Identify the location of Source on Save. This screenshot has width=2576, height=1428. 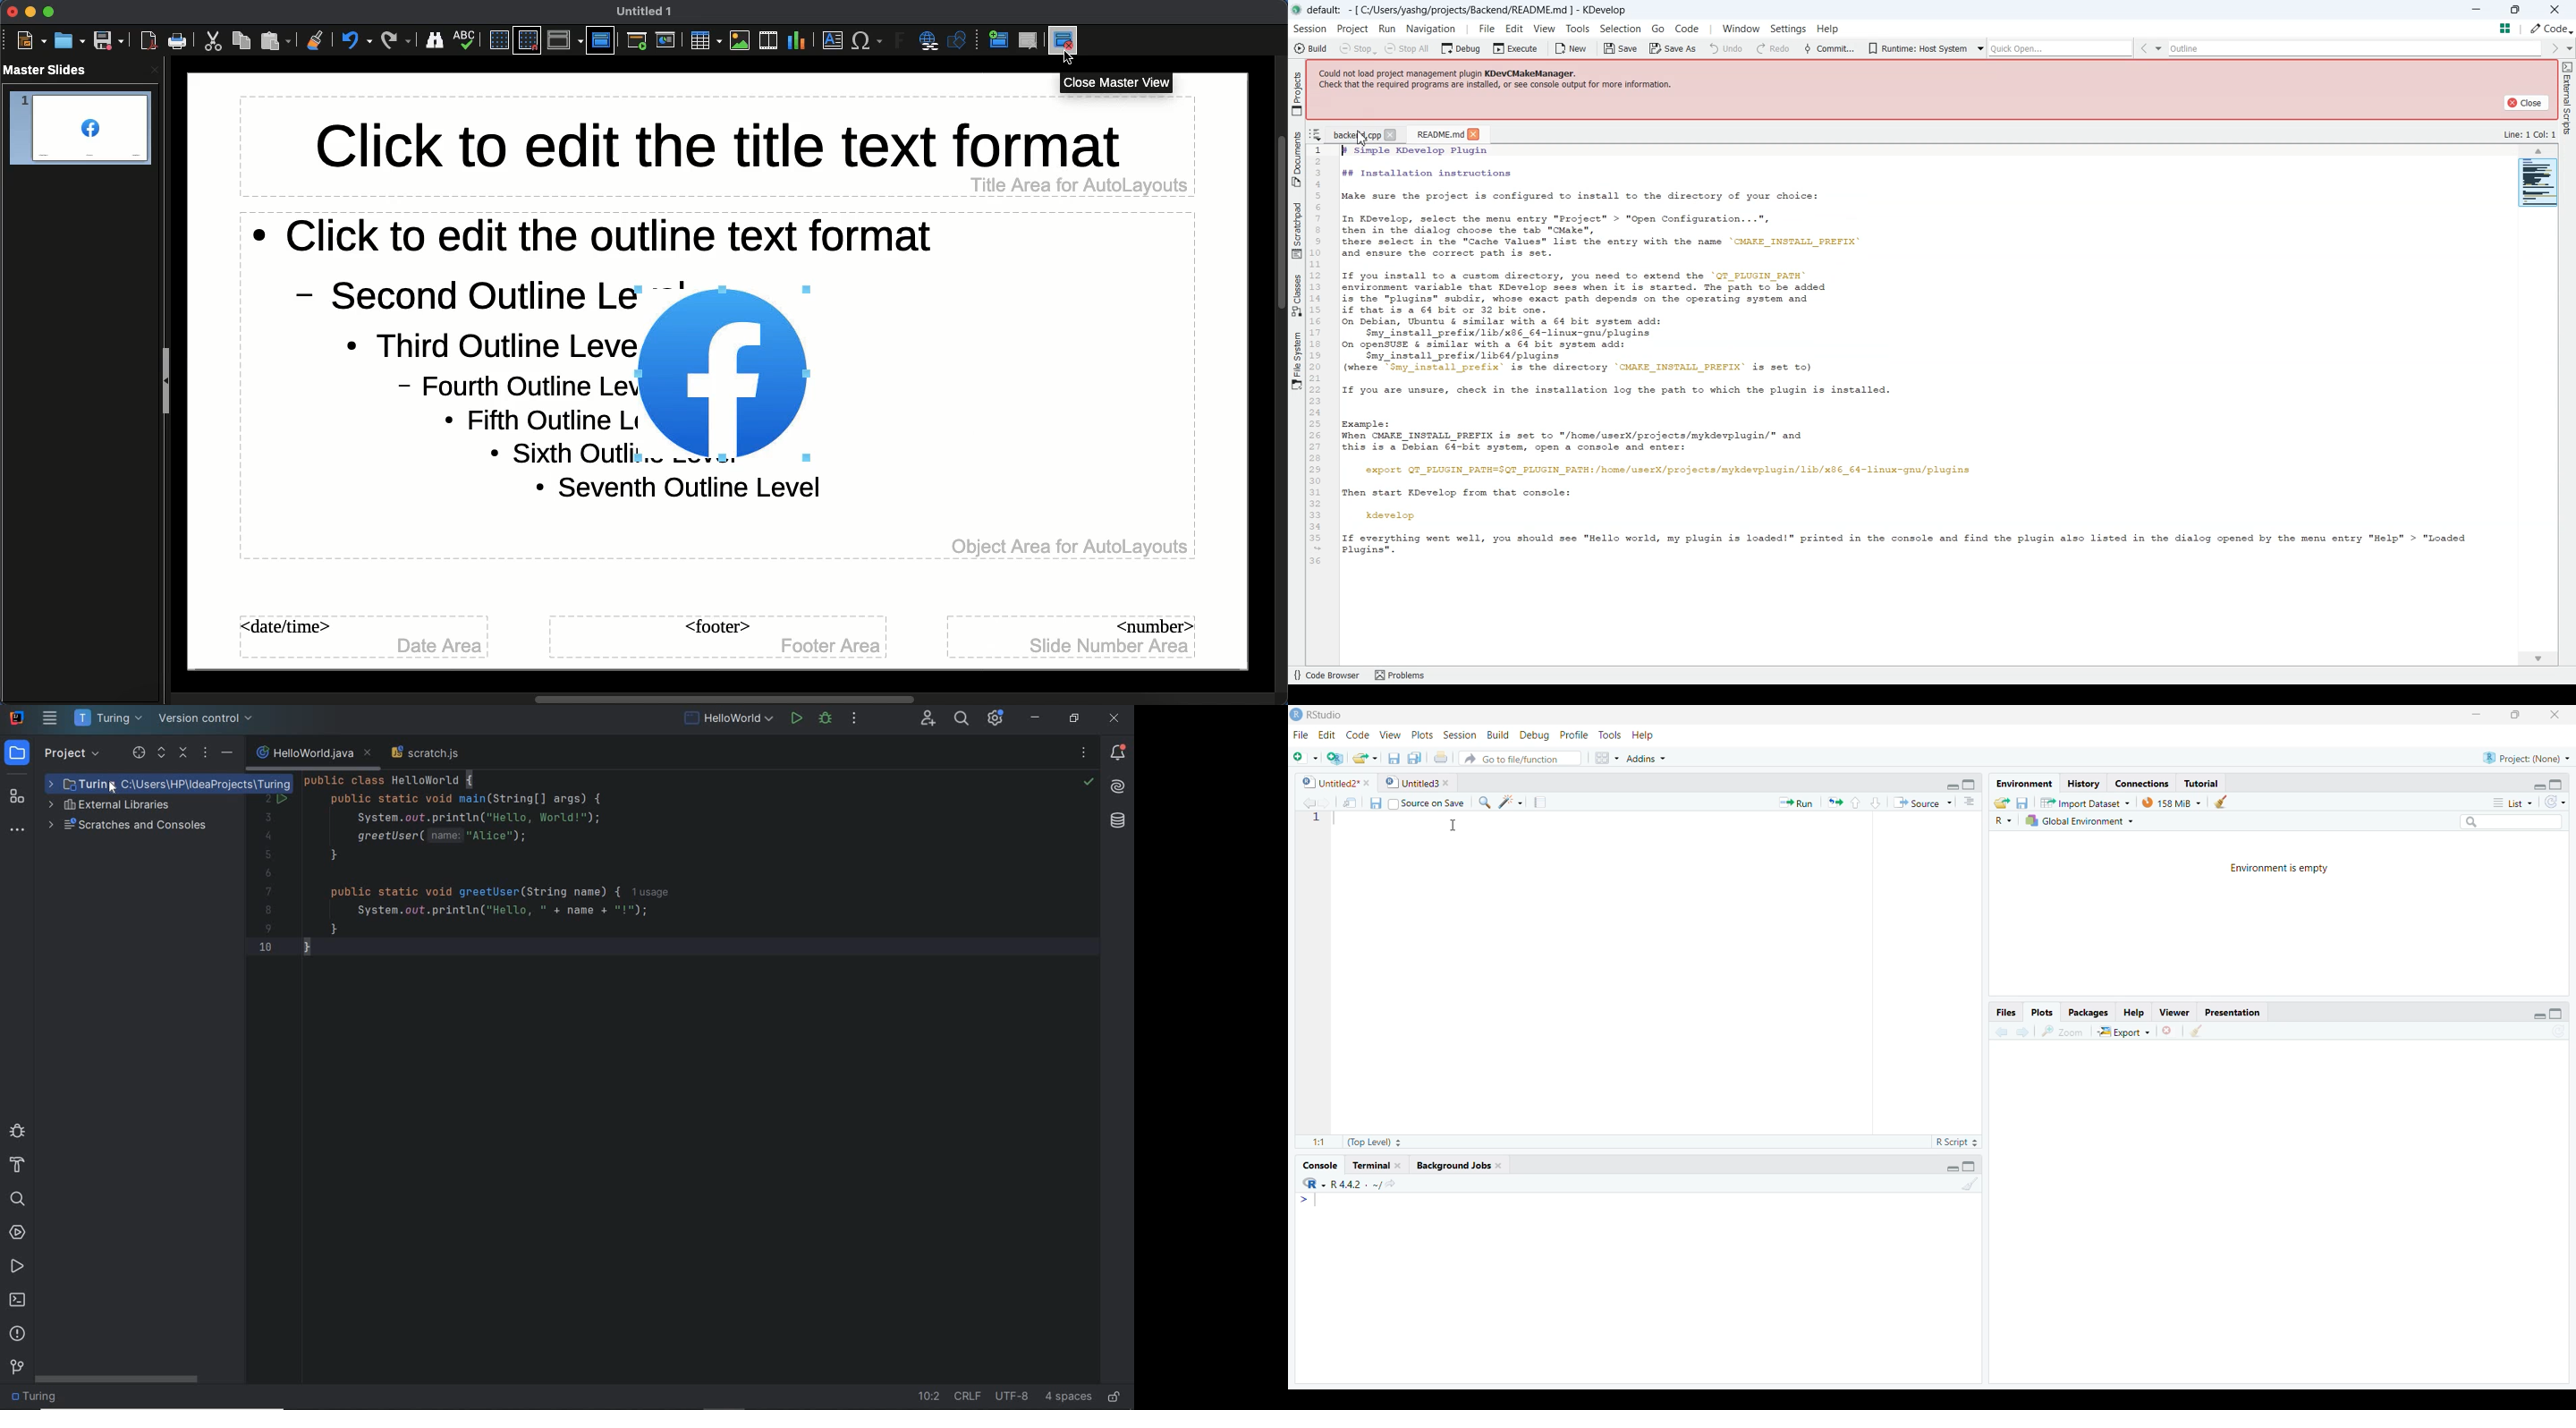
(1430, 802).